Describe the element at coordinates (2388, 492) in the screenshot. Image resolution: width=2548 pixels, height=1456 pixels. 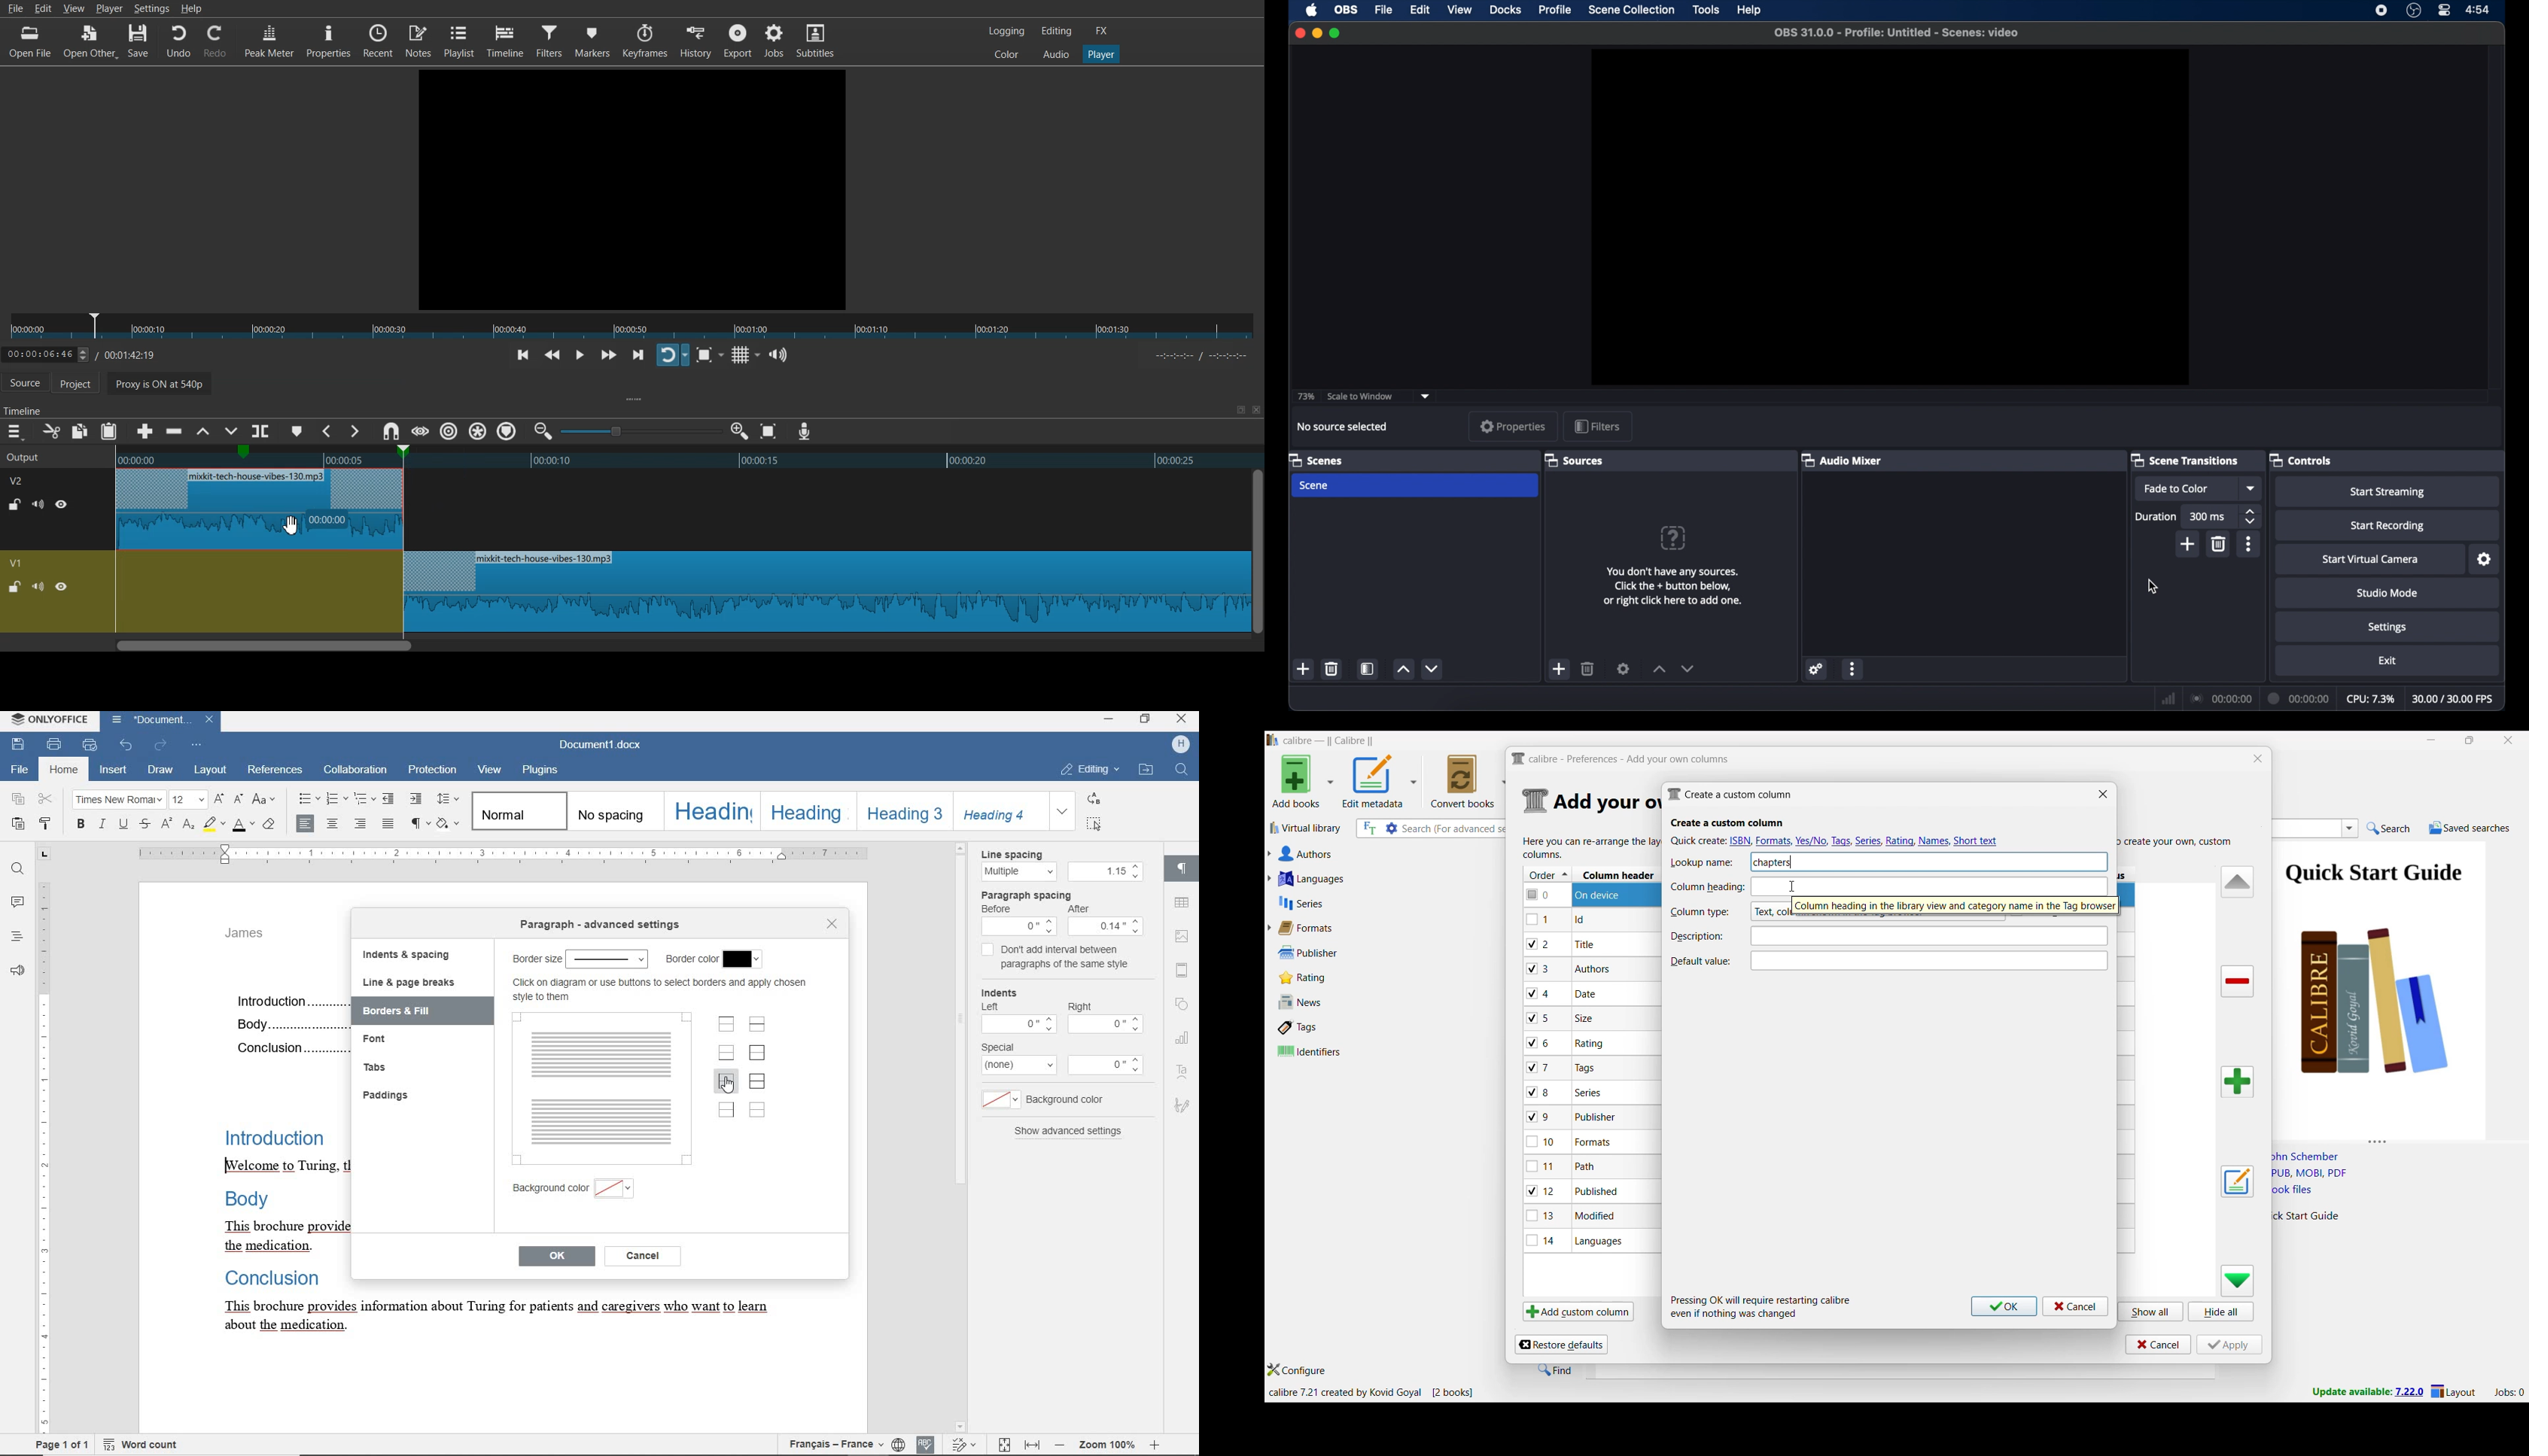
I see `start streaming` at that location.